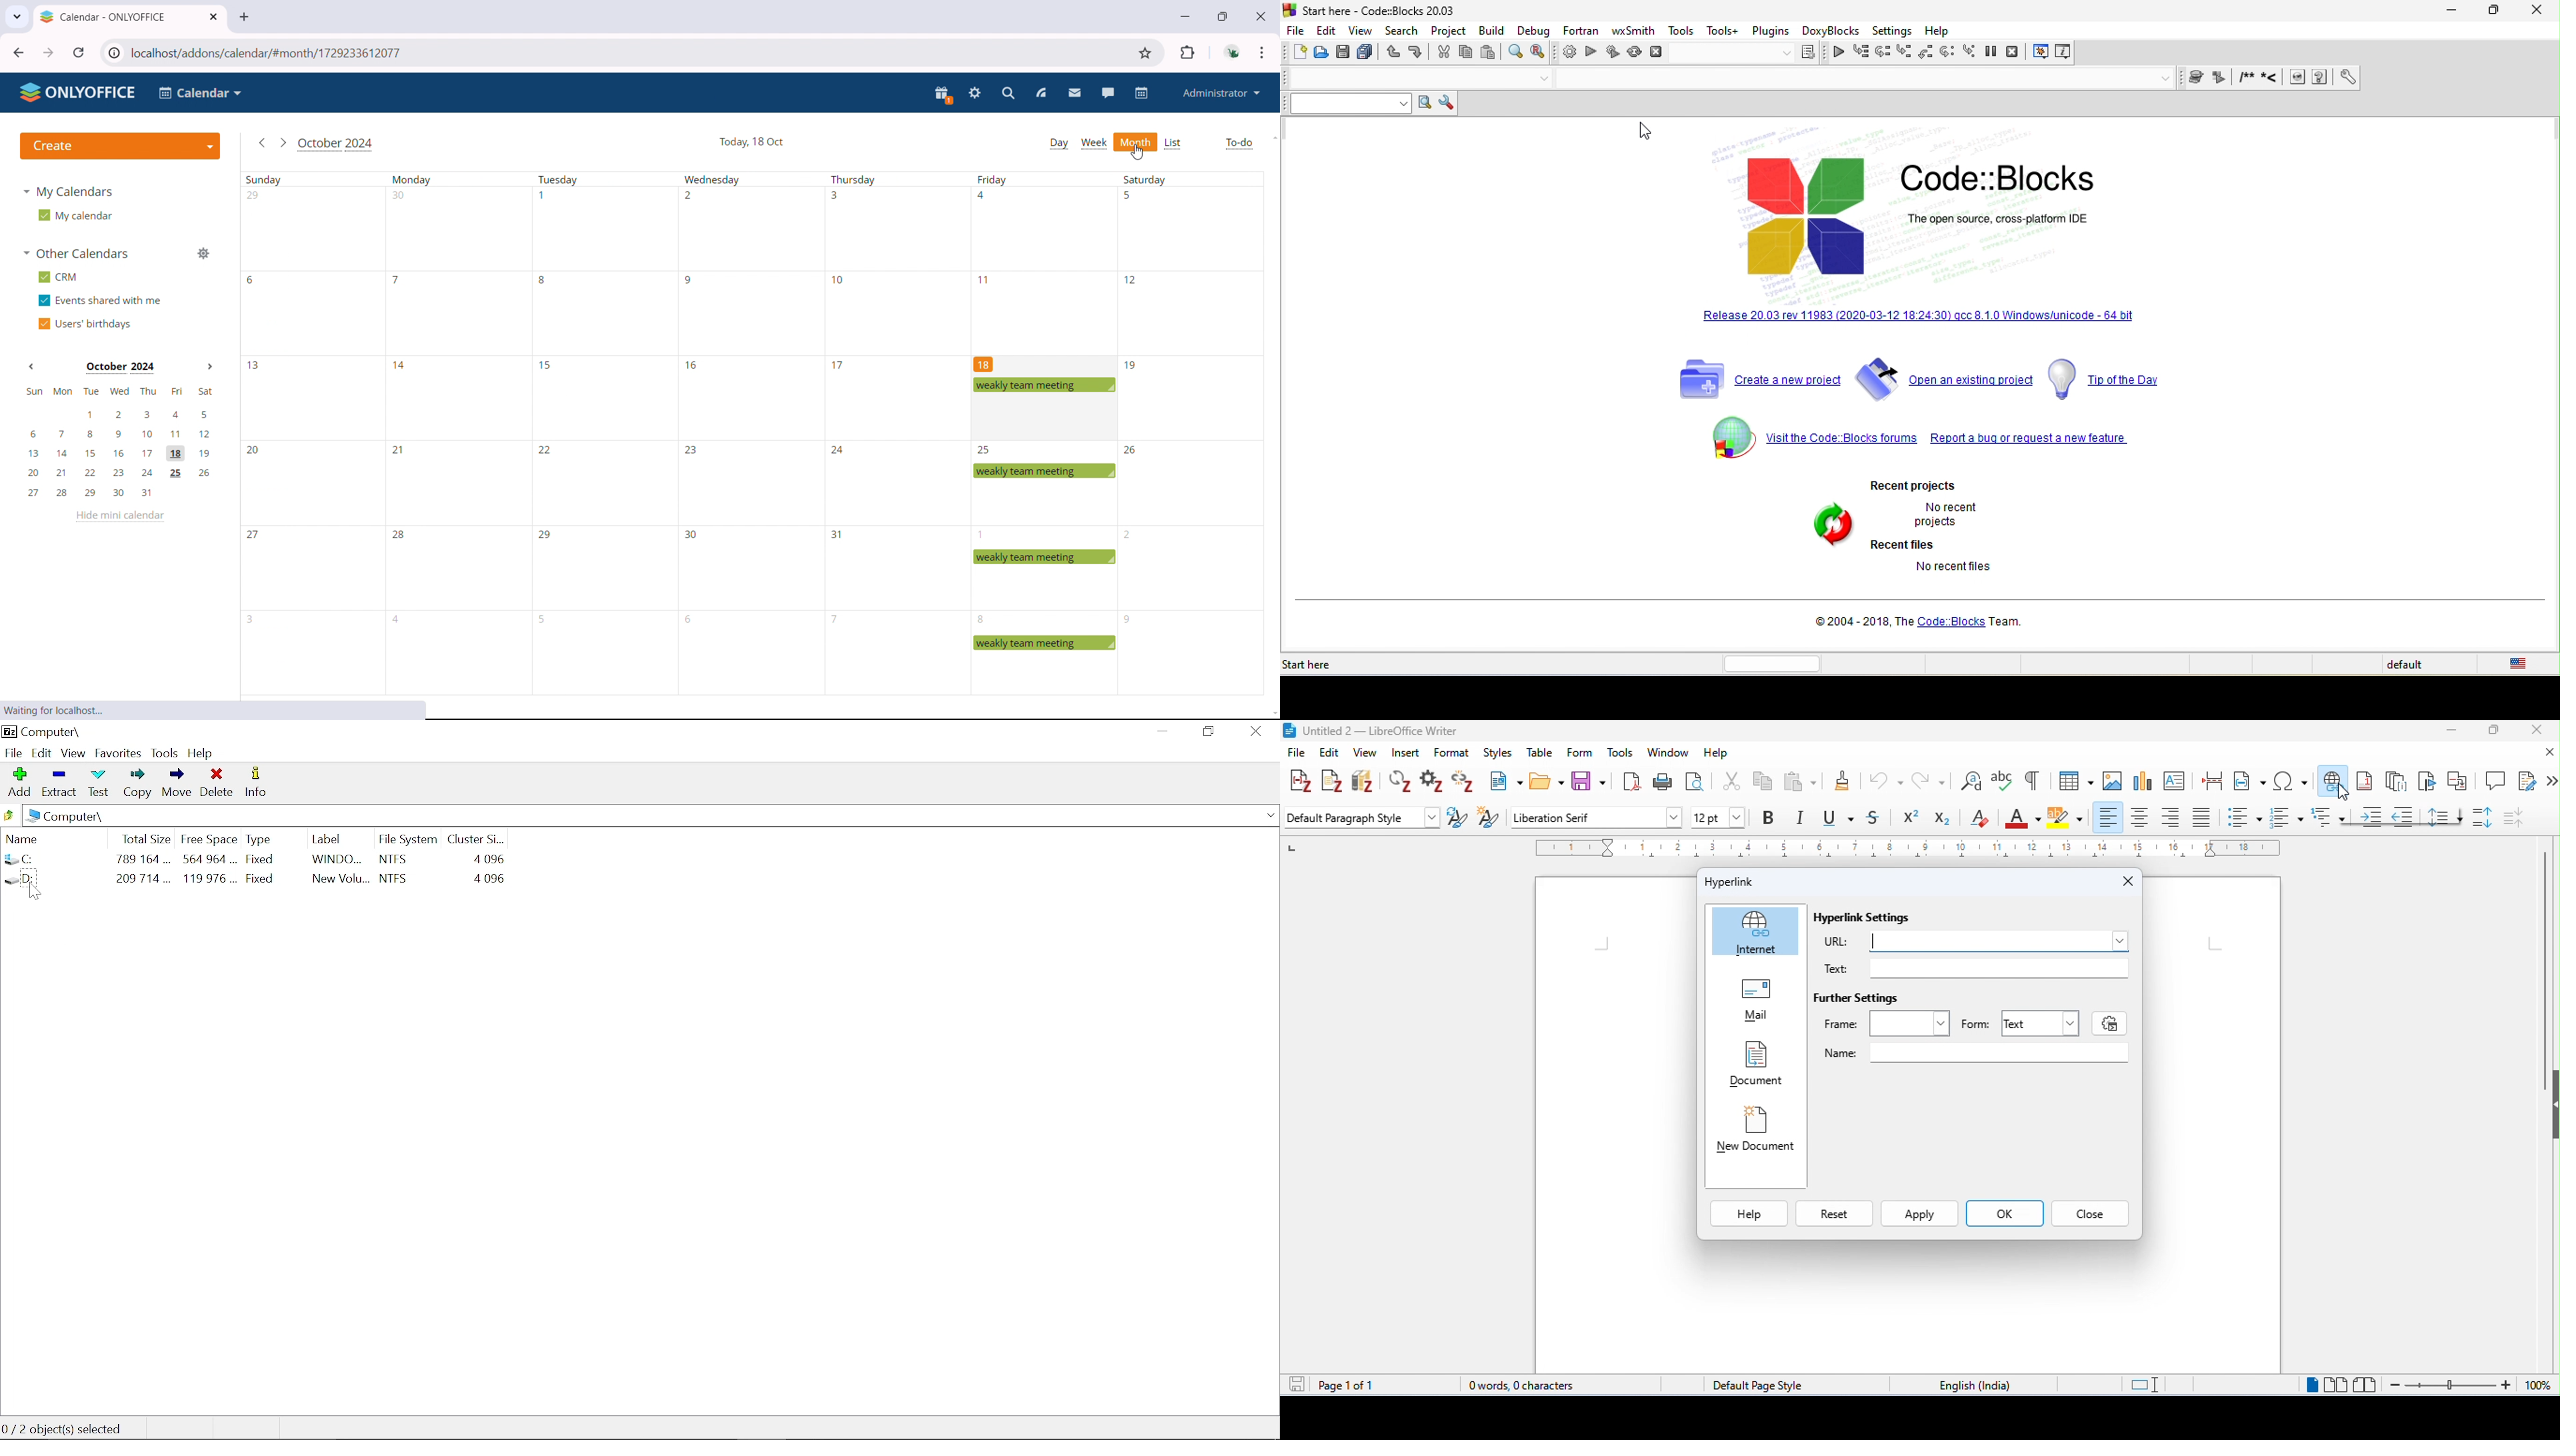 The height and width of the screenshot is (1456, 2576). What do you see at coordinates (1406, 753) in the screenshot?
I see `insert` at bounding box center [1406, 753].